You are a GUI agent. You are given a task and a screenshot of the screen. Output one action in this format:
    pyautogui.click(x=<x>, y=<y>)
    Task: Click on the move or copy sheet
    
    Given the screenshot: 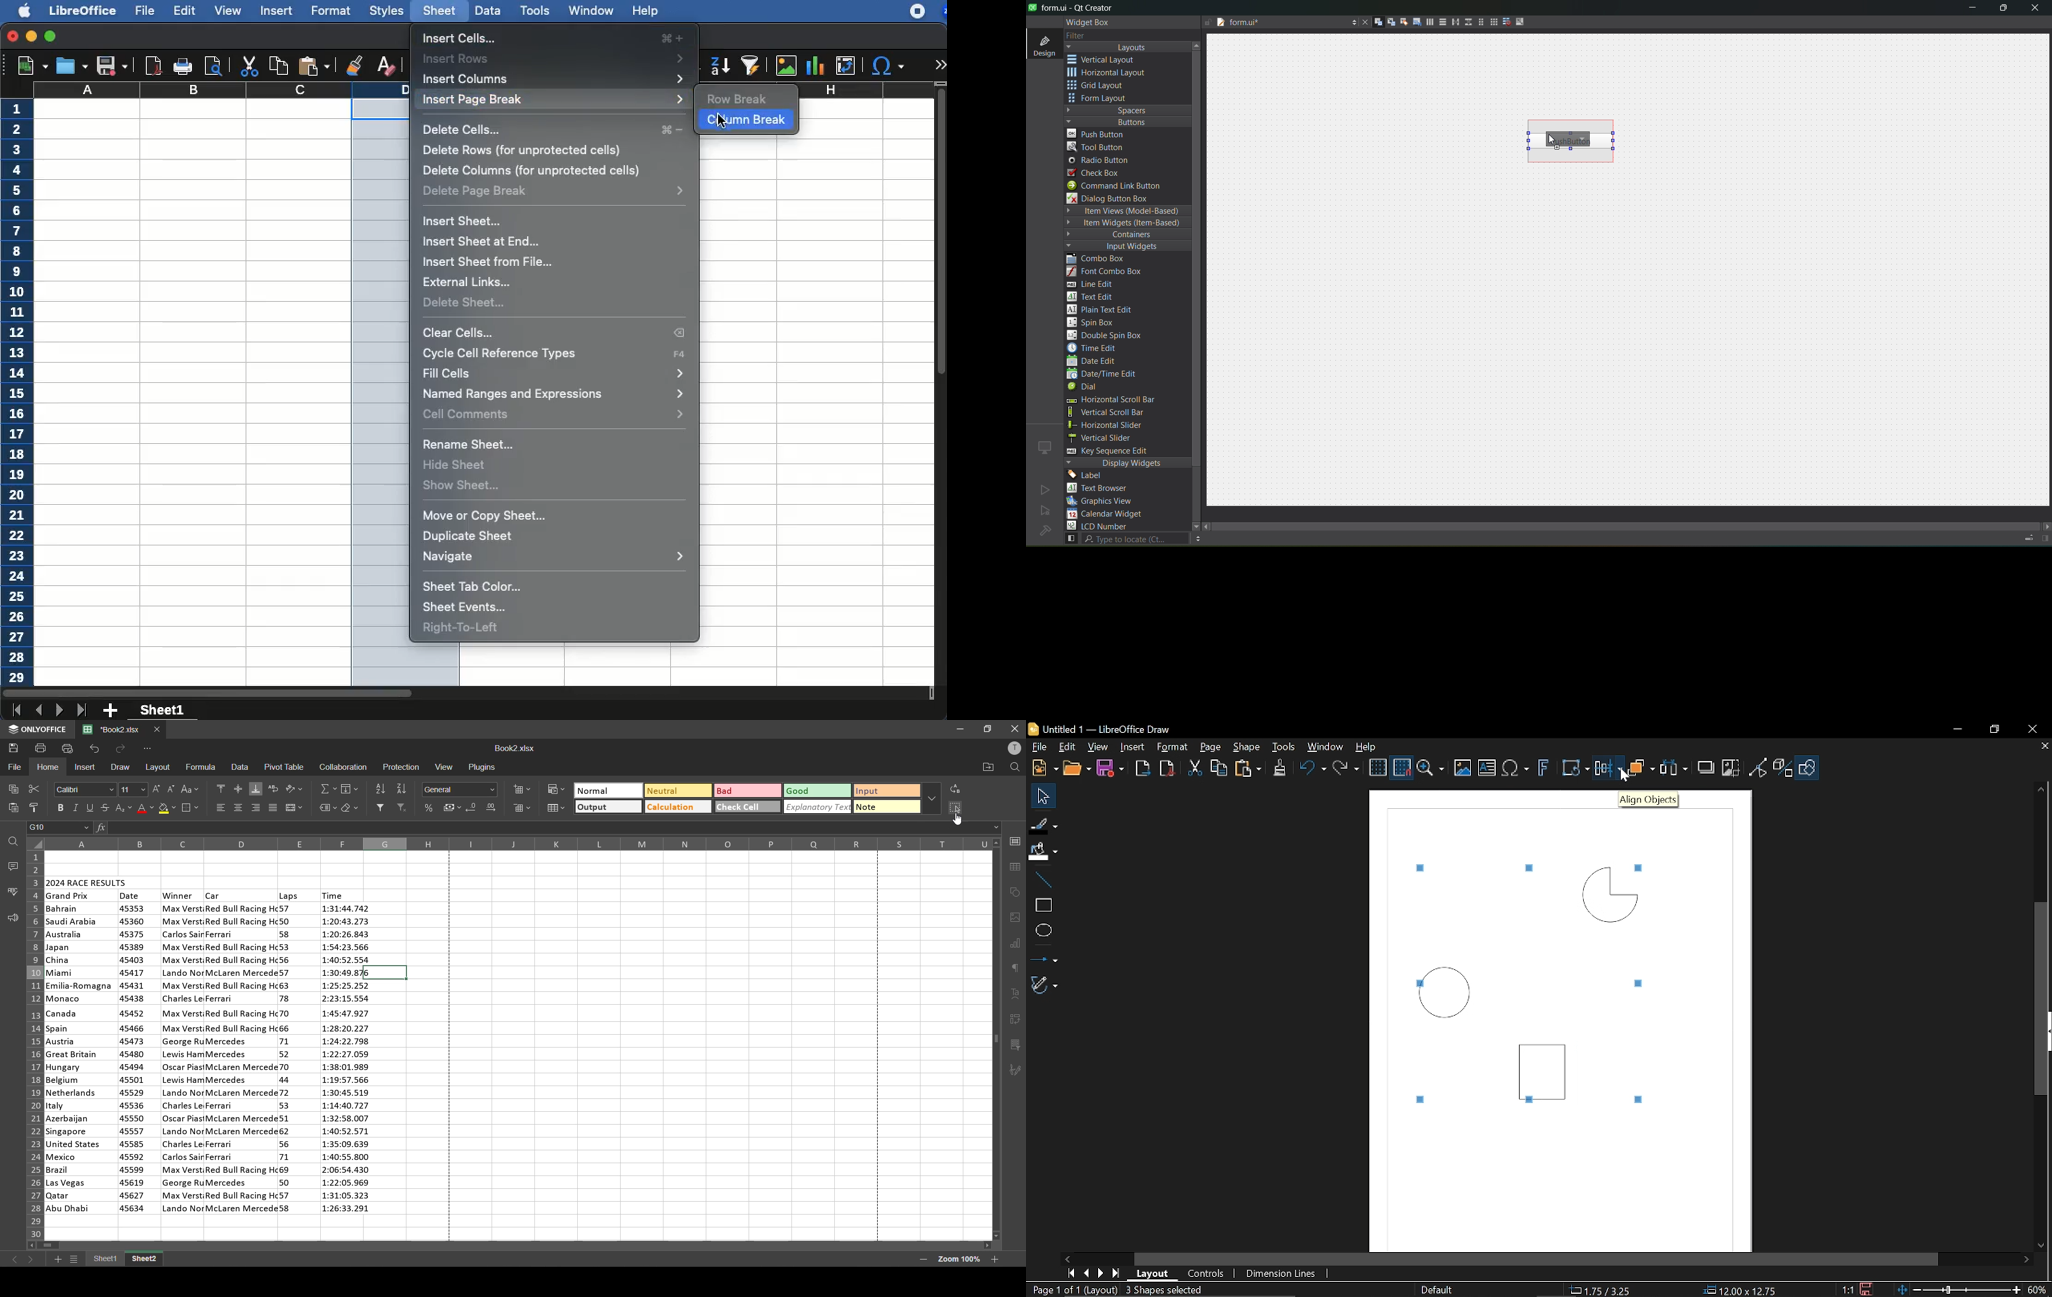 What is the action you would take?
    pyautogui.click(x=486, y=517)
    